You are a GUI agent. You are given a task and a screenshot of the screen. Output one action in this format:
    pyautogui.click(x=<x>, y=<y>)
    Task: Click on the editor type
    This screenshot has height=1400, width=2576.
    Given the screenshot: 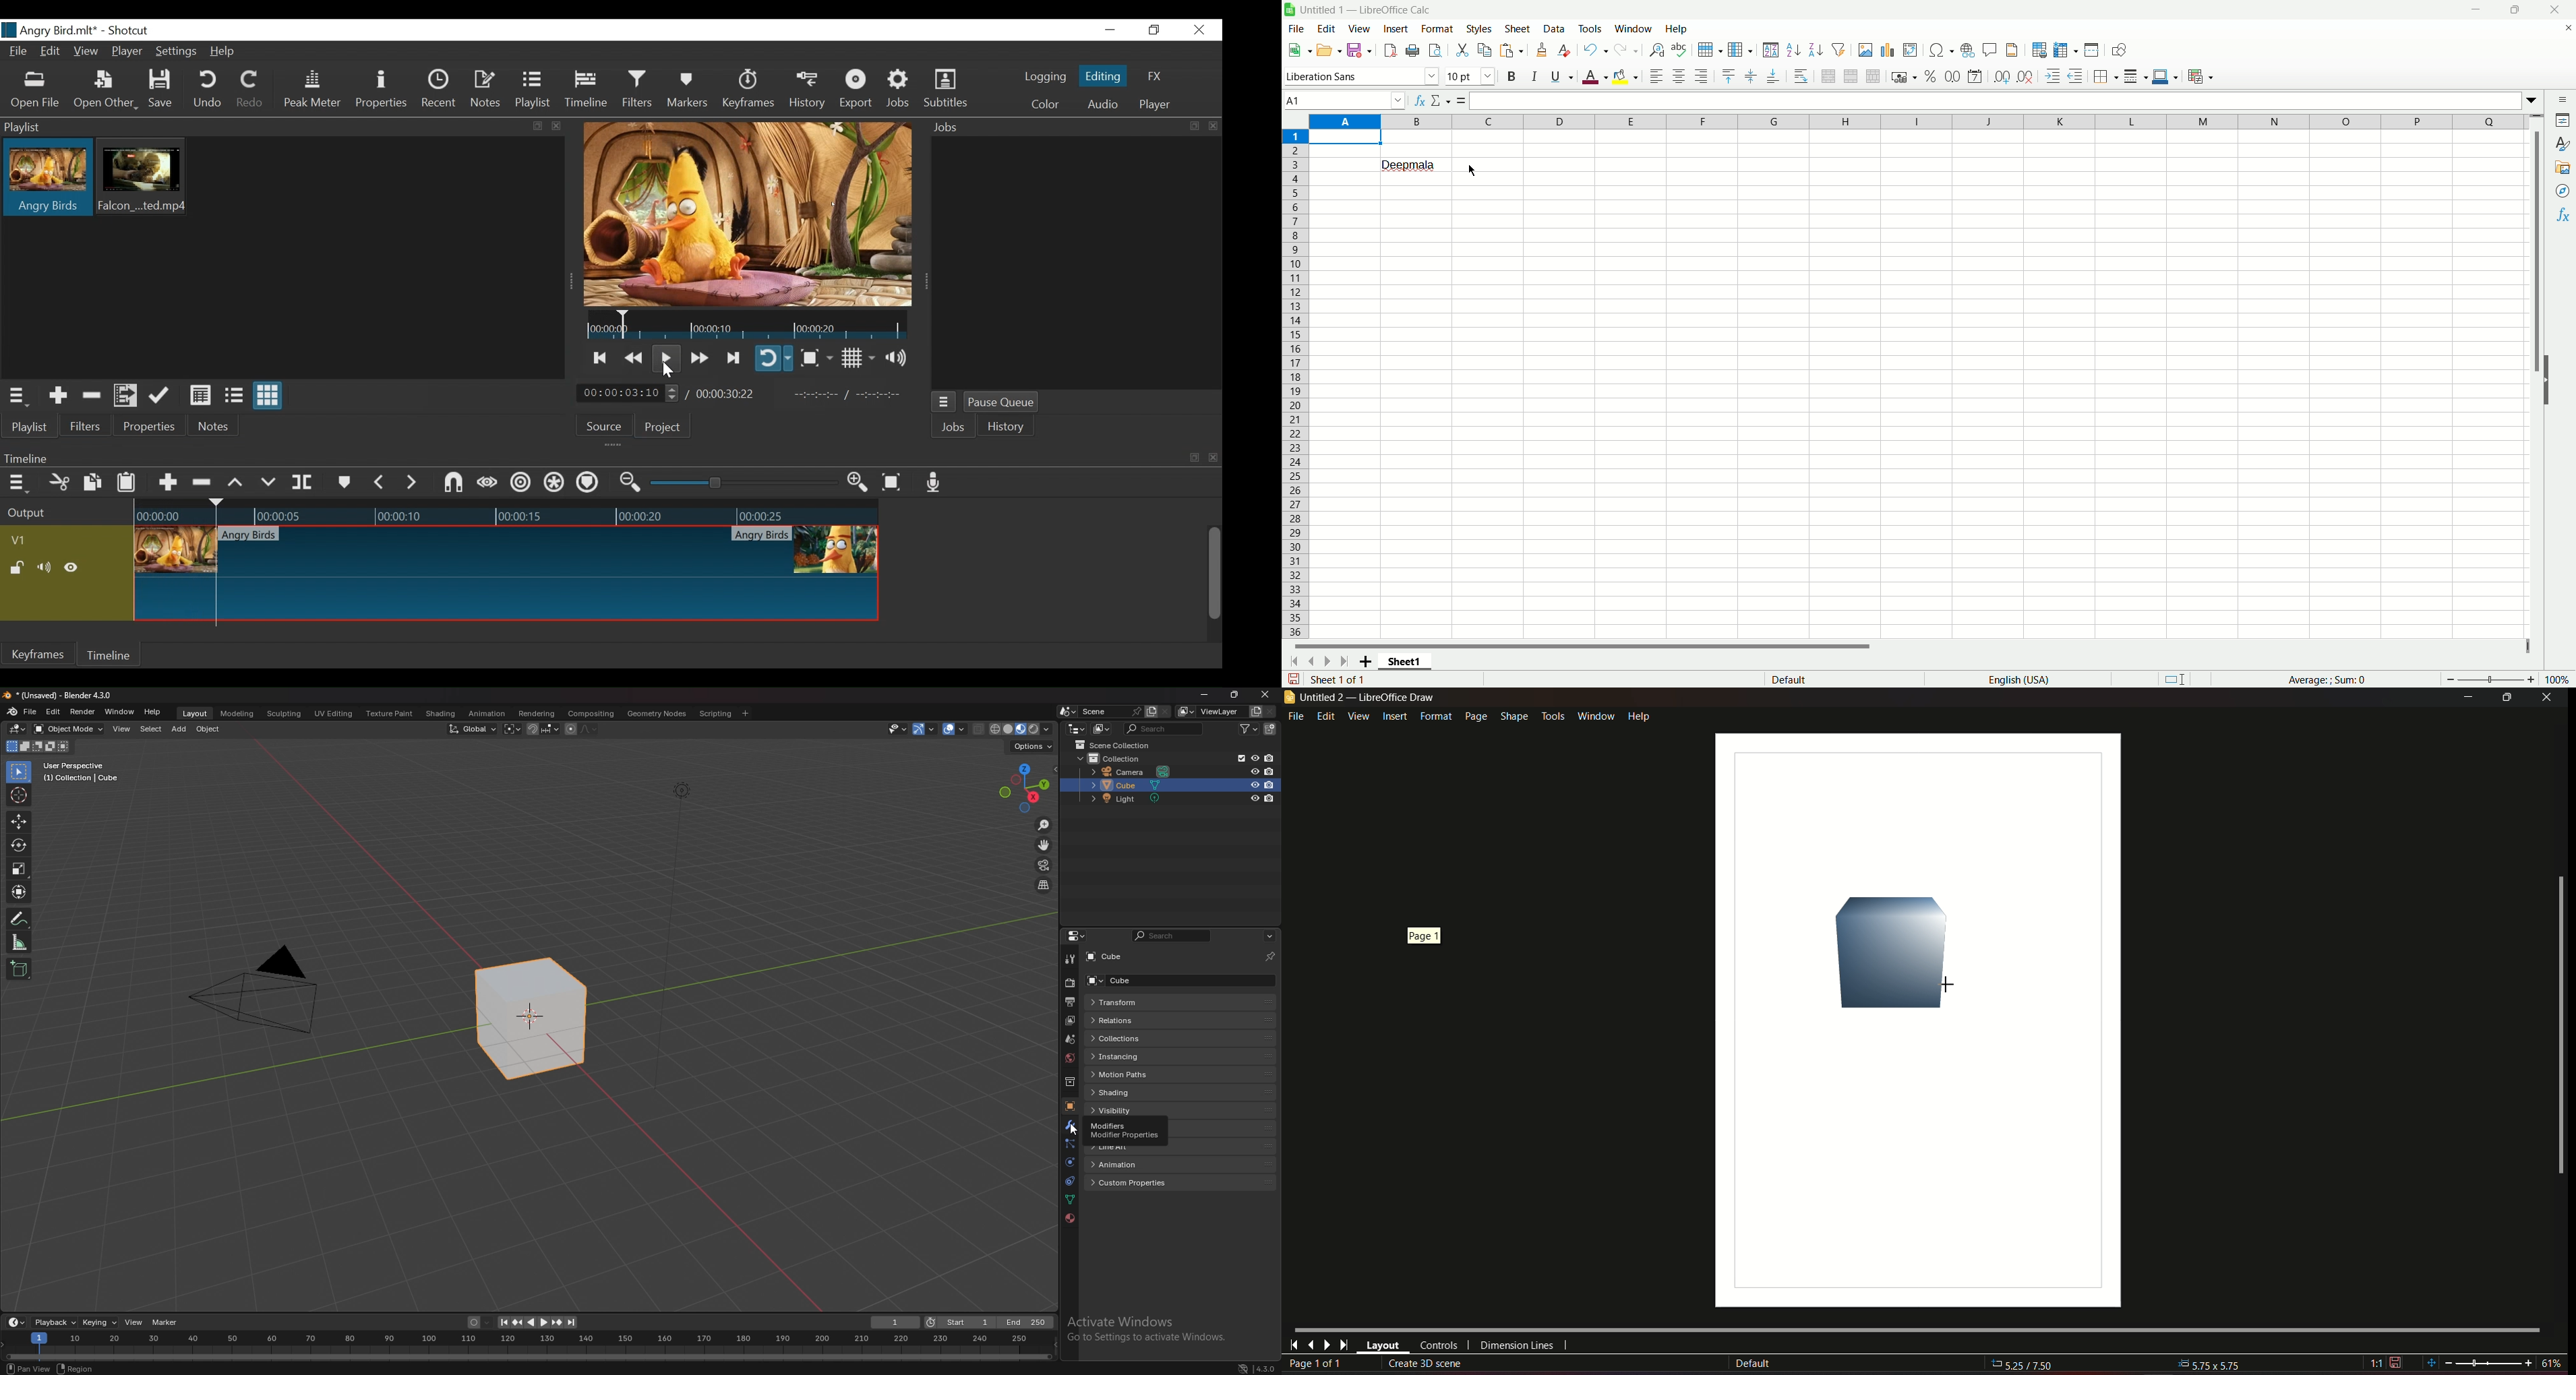 What is the action you would take?
    pyautogui.click(x=17, y=1322)
    